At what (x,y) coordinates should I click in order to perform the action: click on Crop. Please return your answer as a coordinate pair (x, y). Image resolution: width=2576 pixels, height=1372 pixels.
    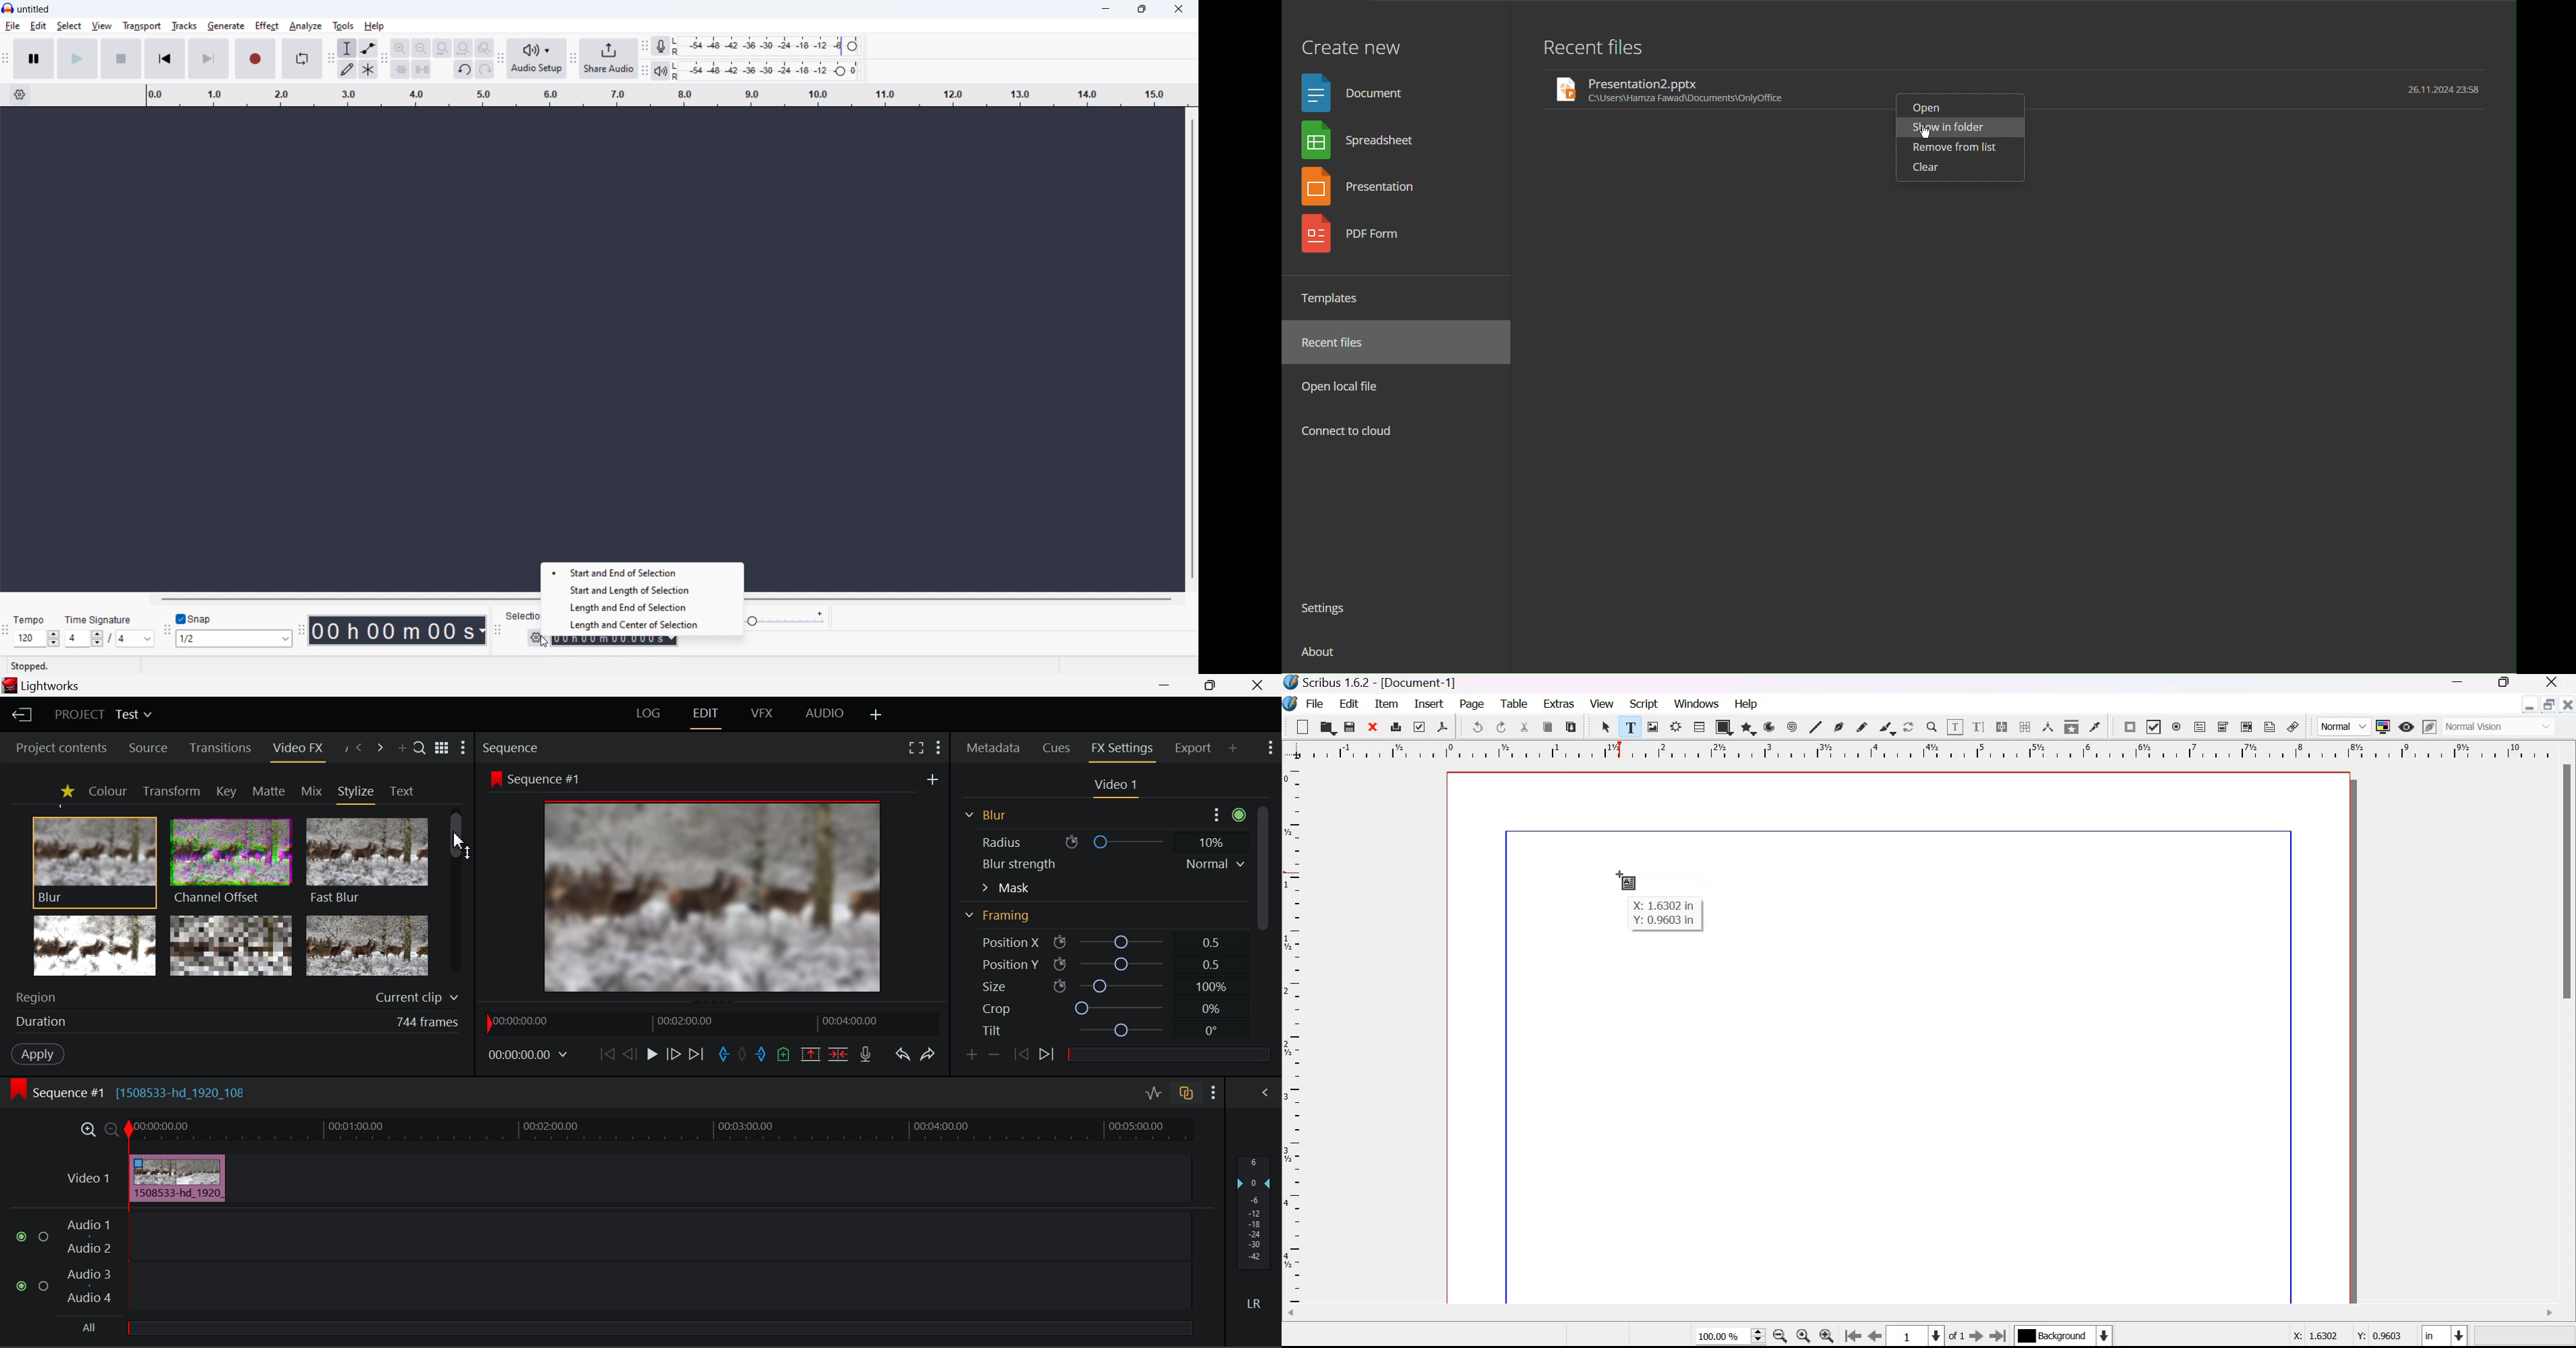
    Looking at the image, I should click on (1100, 1009).